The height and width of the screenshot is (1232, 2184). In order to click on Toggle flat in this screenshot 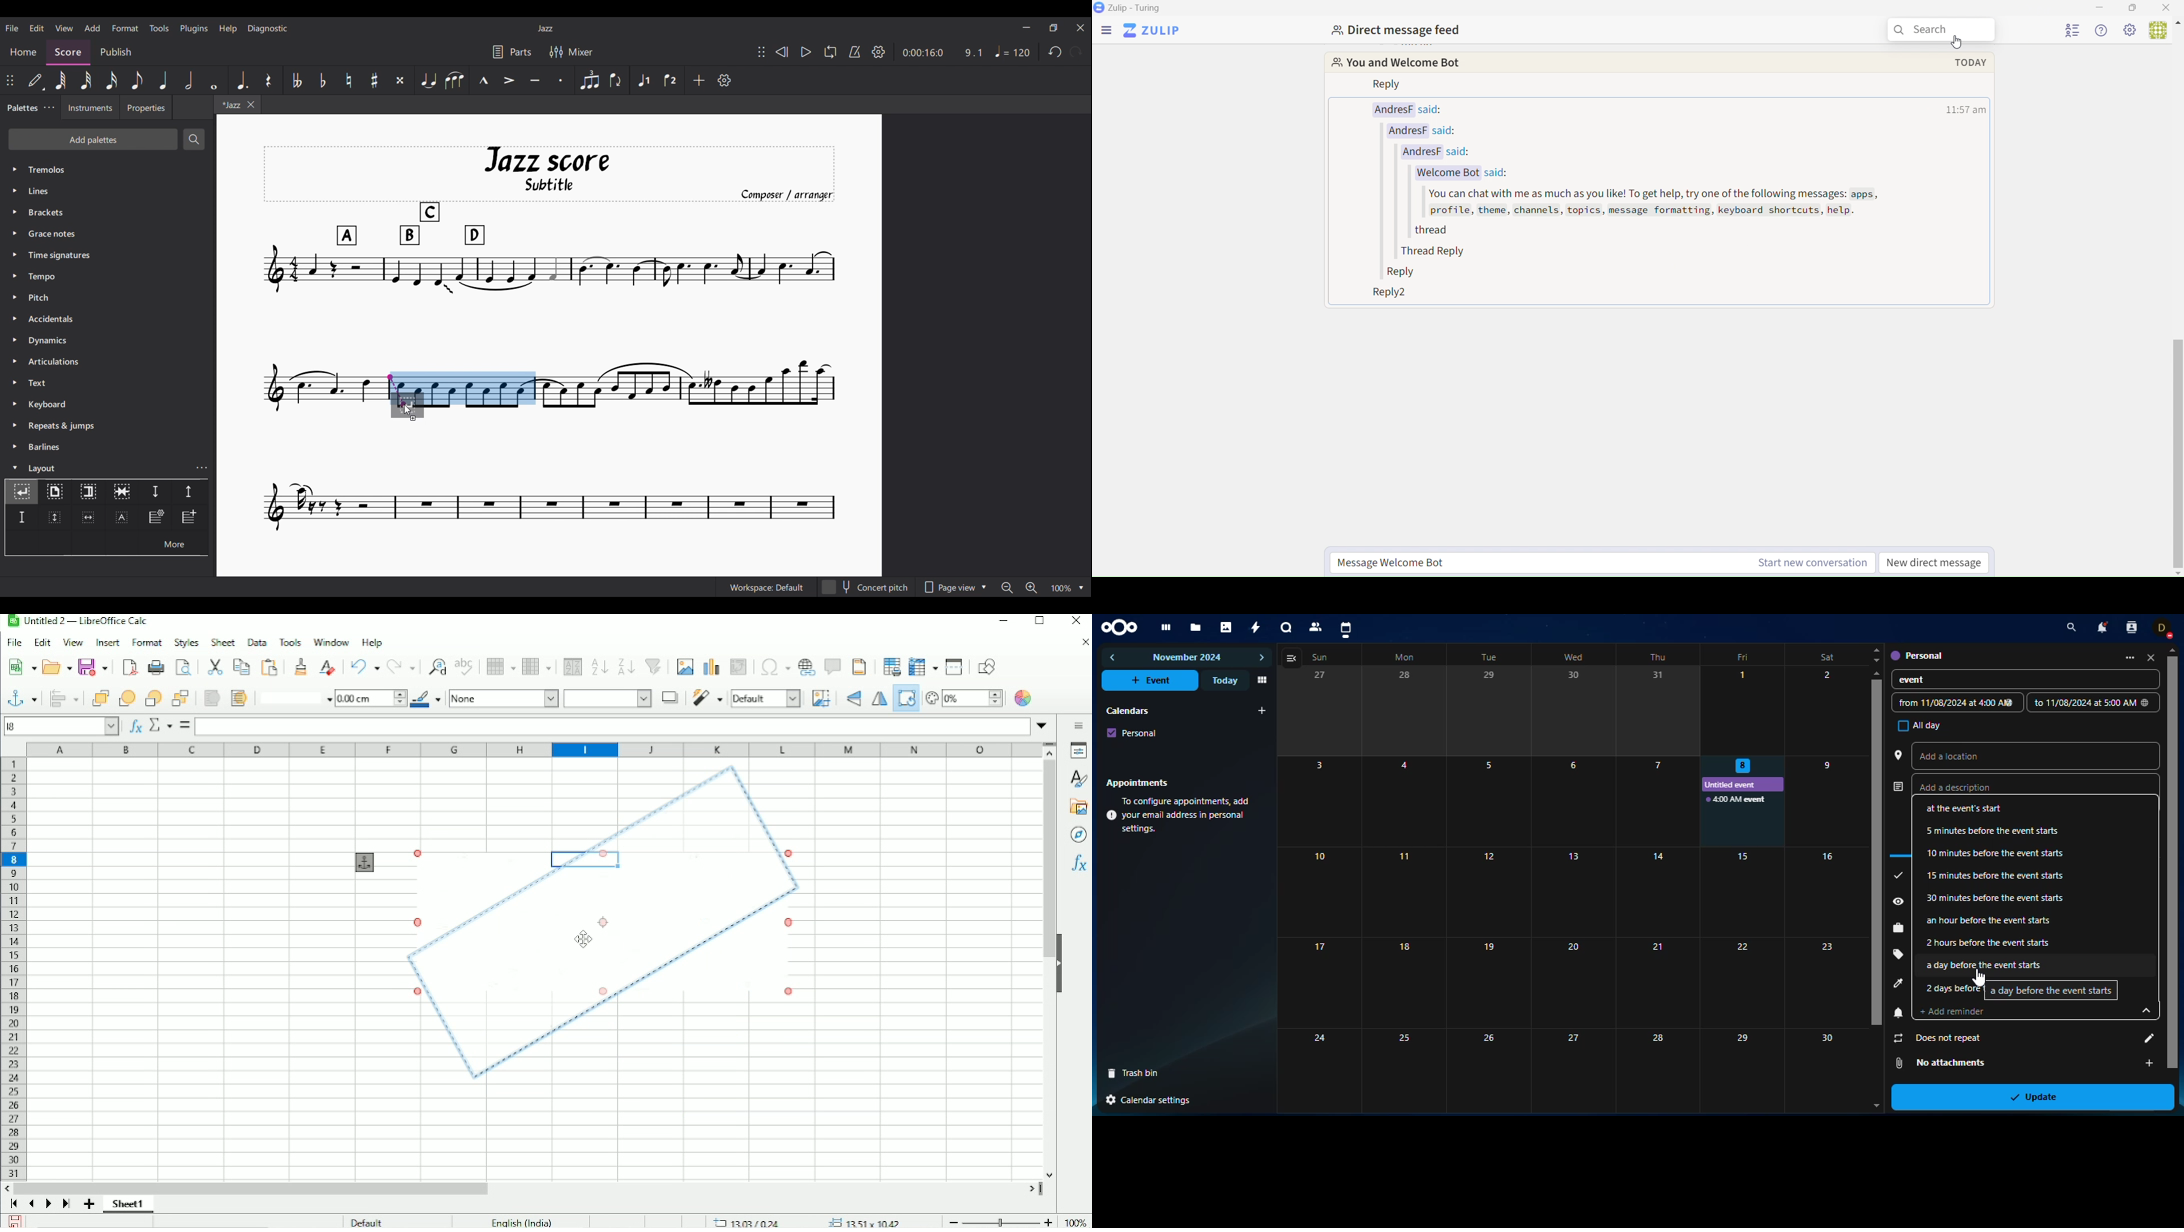, I will do `click(323, 80)`.